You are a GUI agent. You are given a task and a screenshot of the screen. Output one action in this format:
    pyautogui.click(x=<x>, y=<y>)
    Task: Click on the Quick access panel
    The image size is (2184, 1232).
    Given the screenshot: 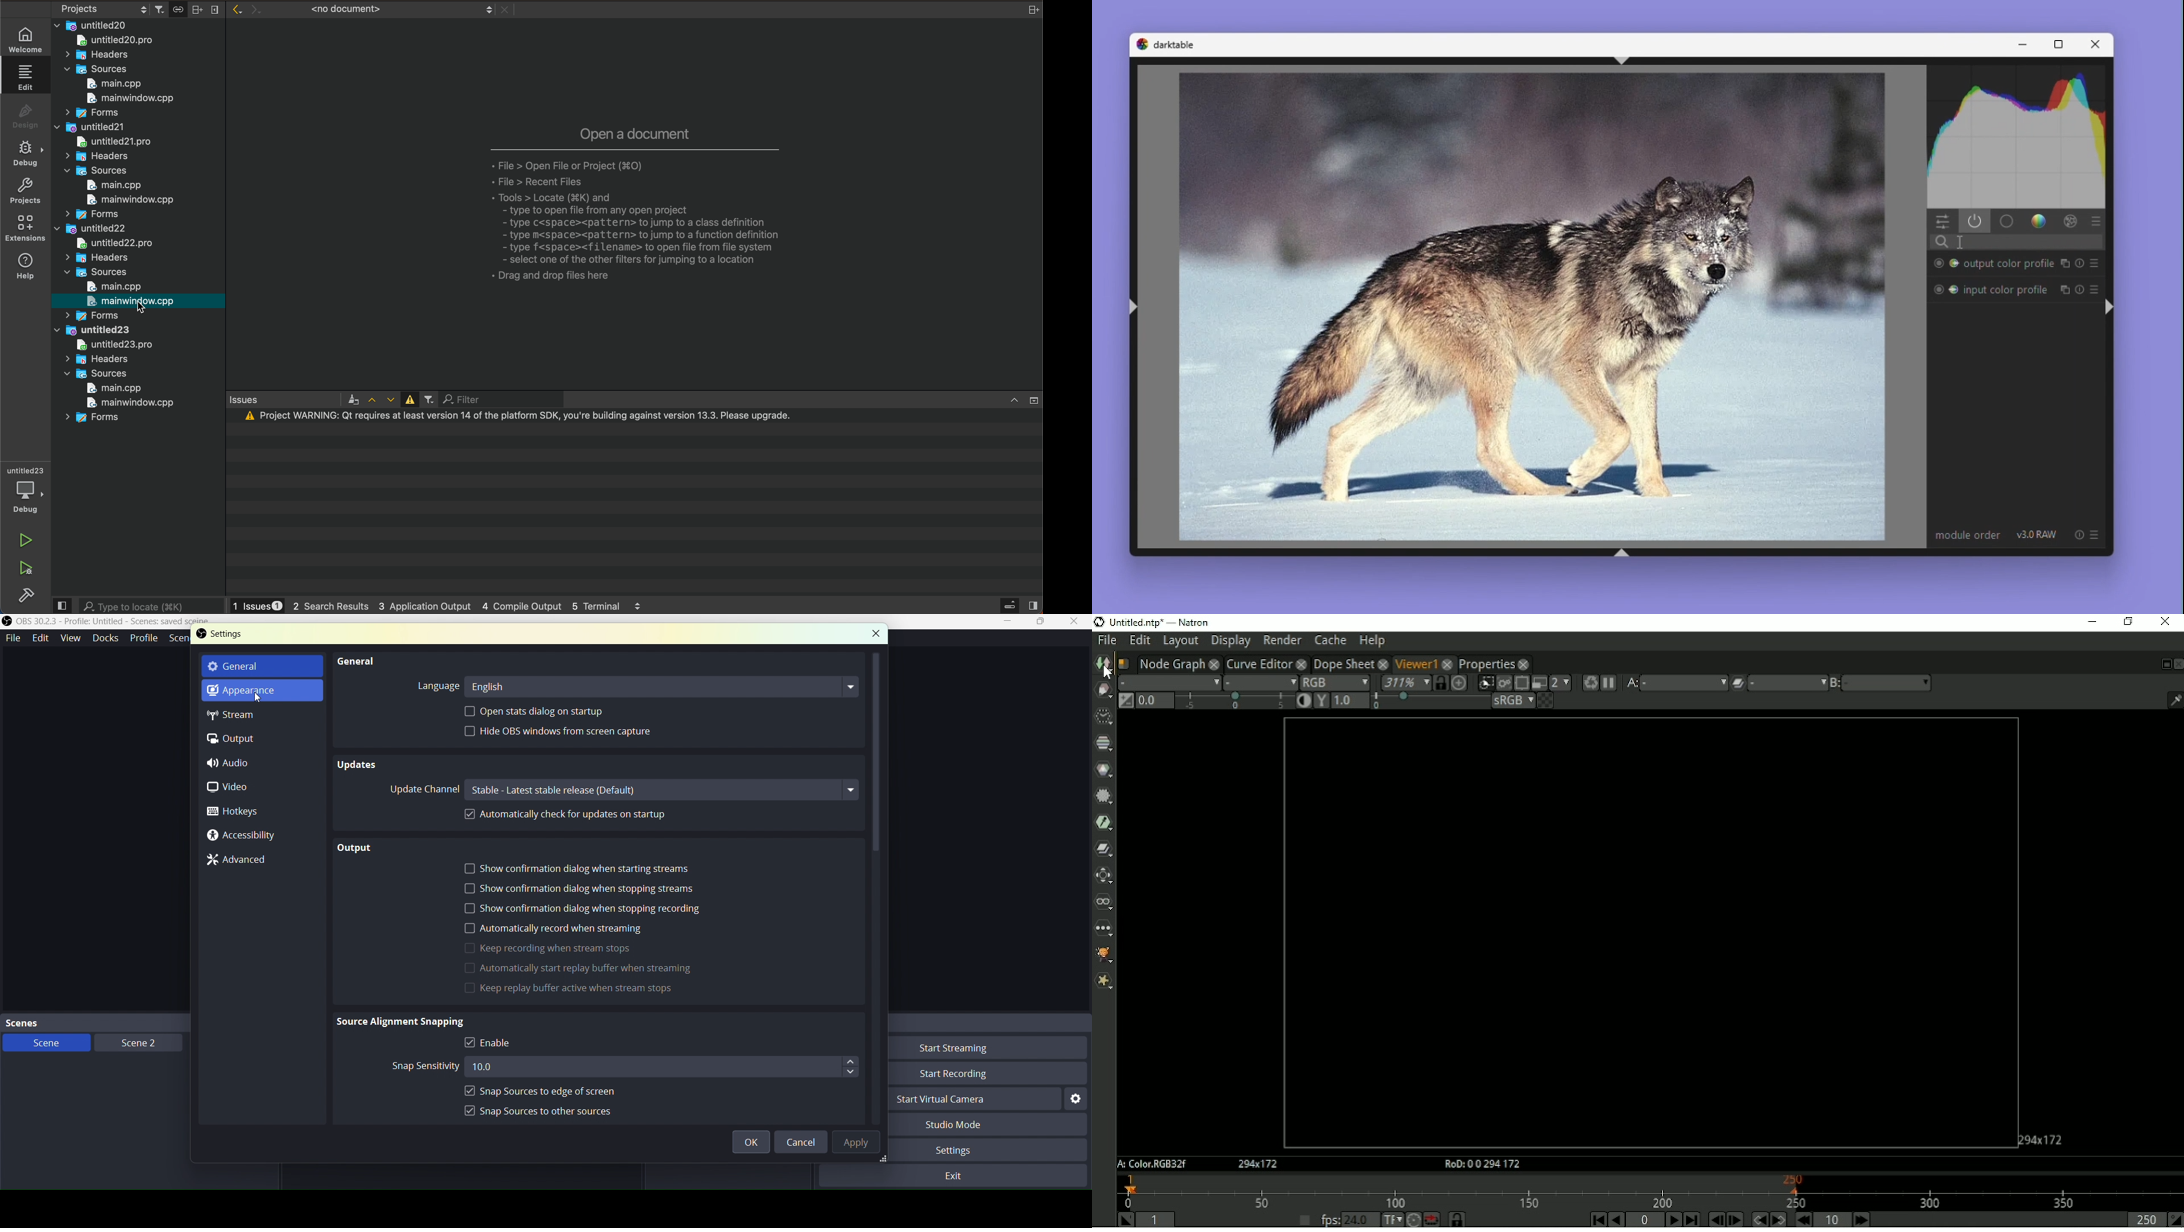 What is the action you would take?
    pyautogui.click(x=1943, y=221)
    